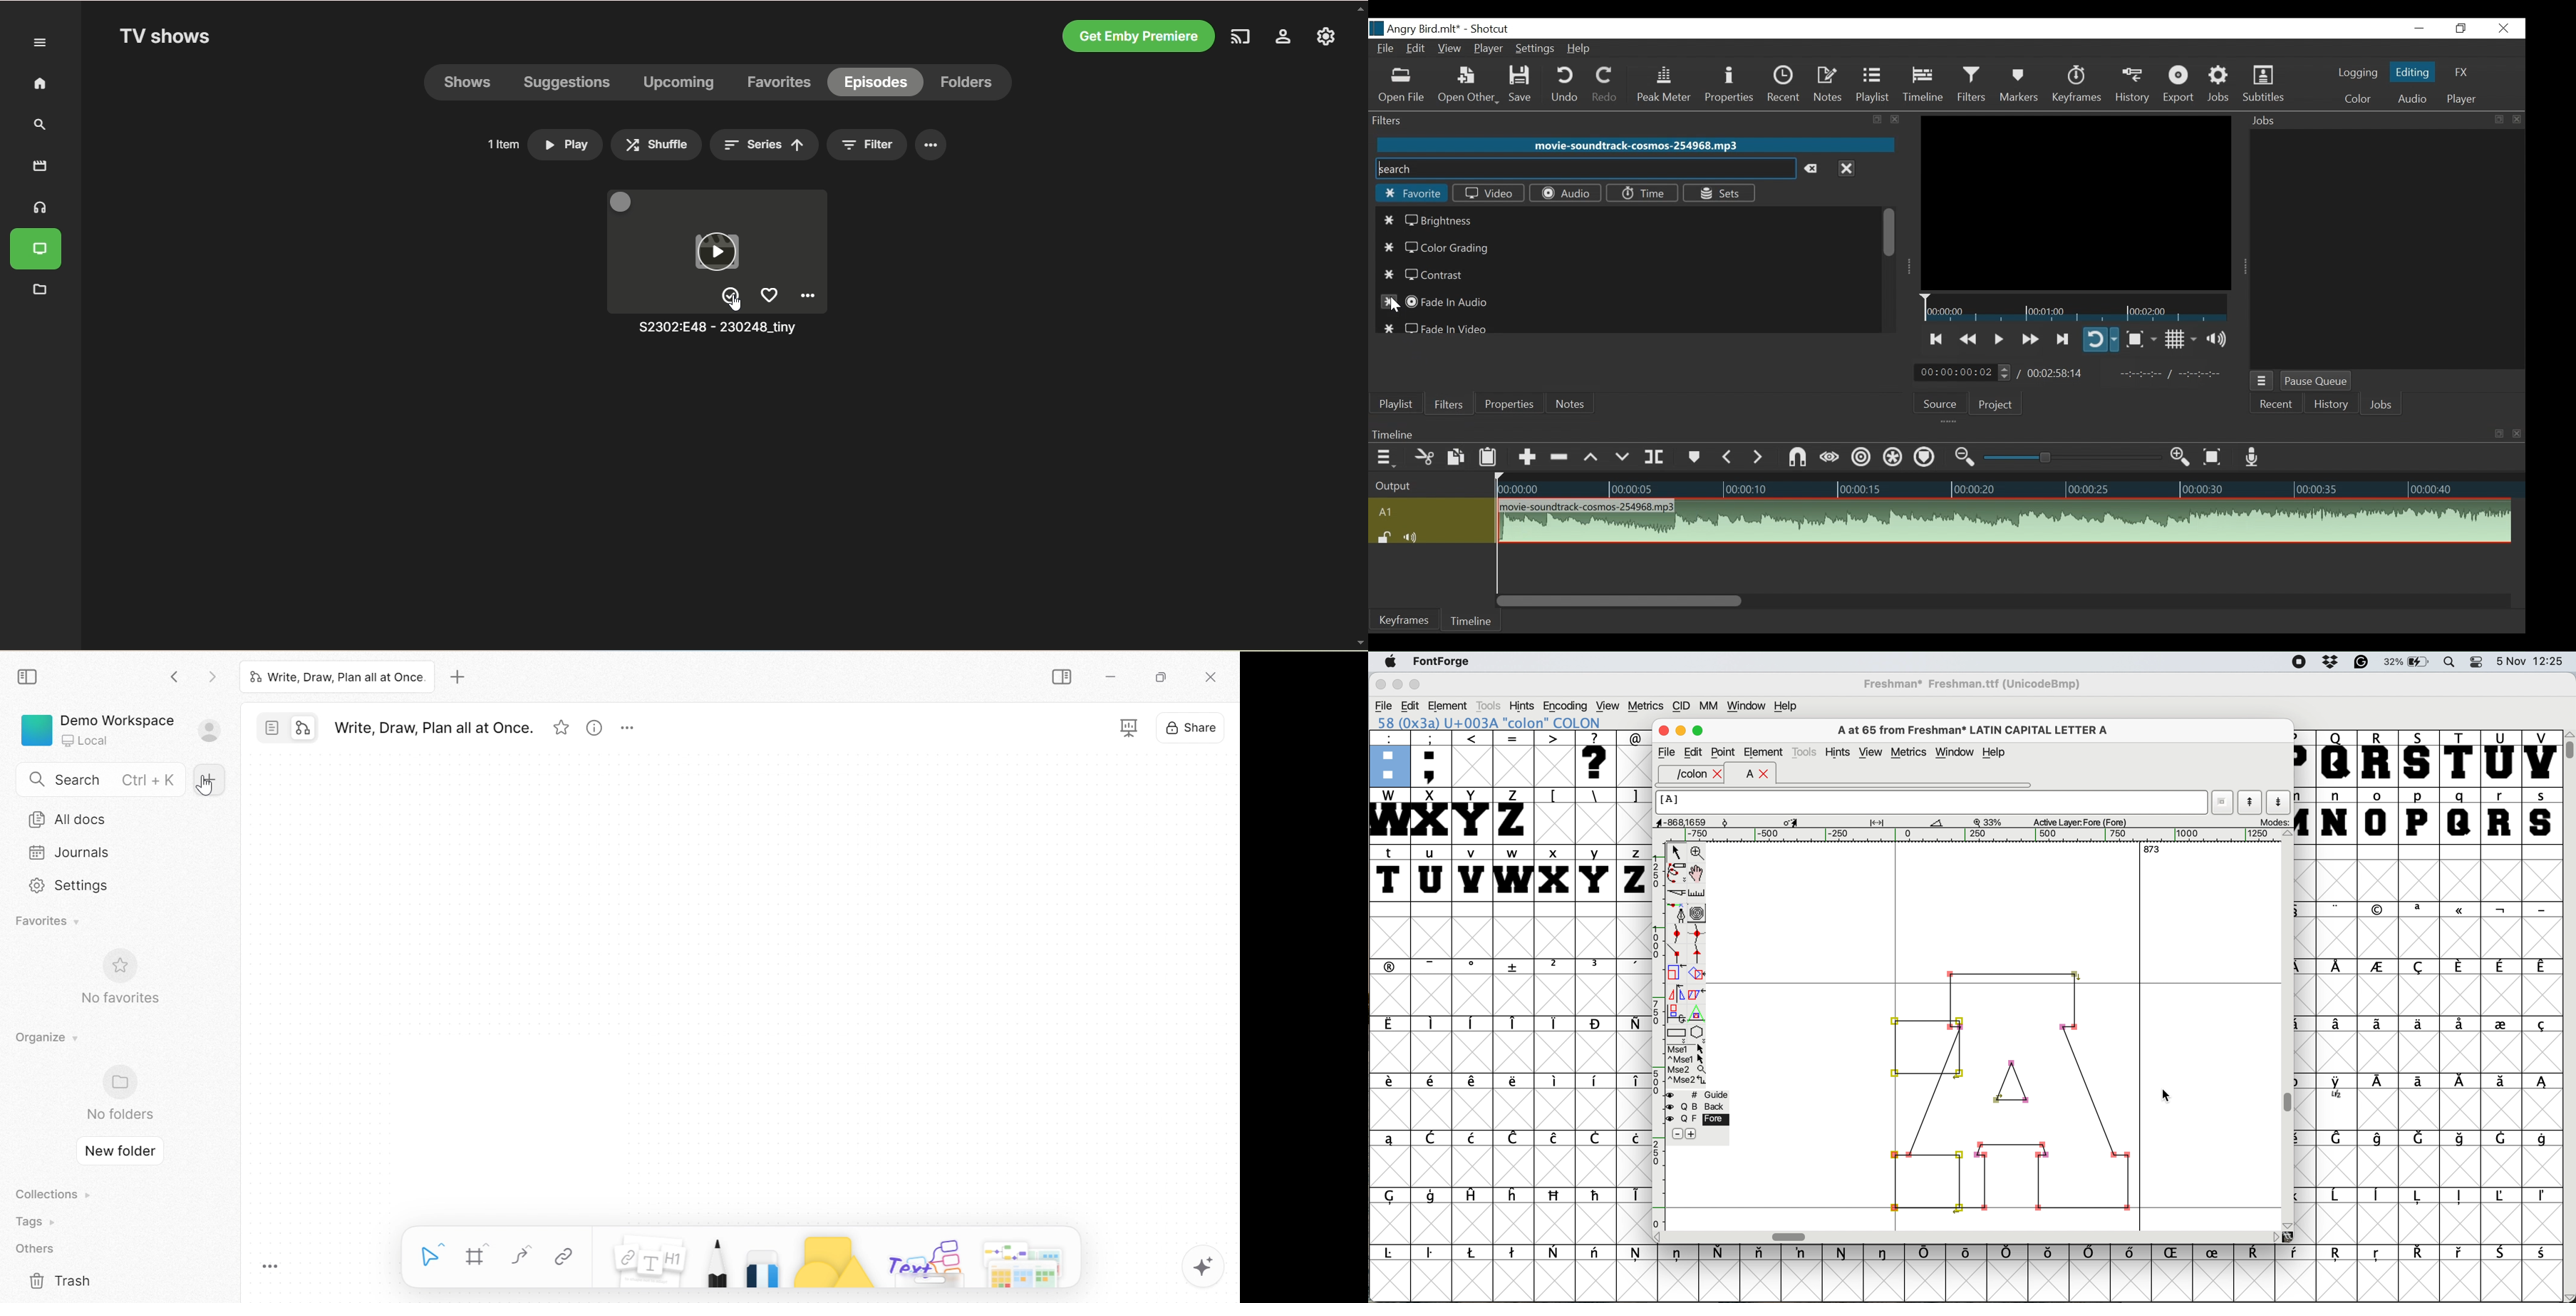 Image resolution: width=2576 pixels, height=1316 pixels. What do you see at coordinates (72, 887) in the screenshot?
I see `Settings` at bounding box center [72, 887].